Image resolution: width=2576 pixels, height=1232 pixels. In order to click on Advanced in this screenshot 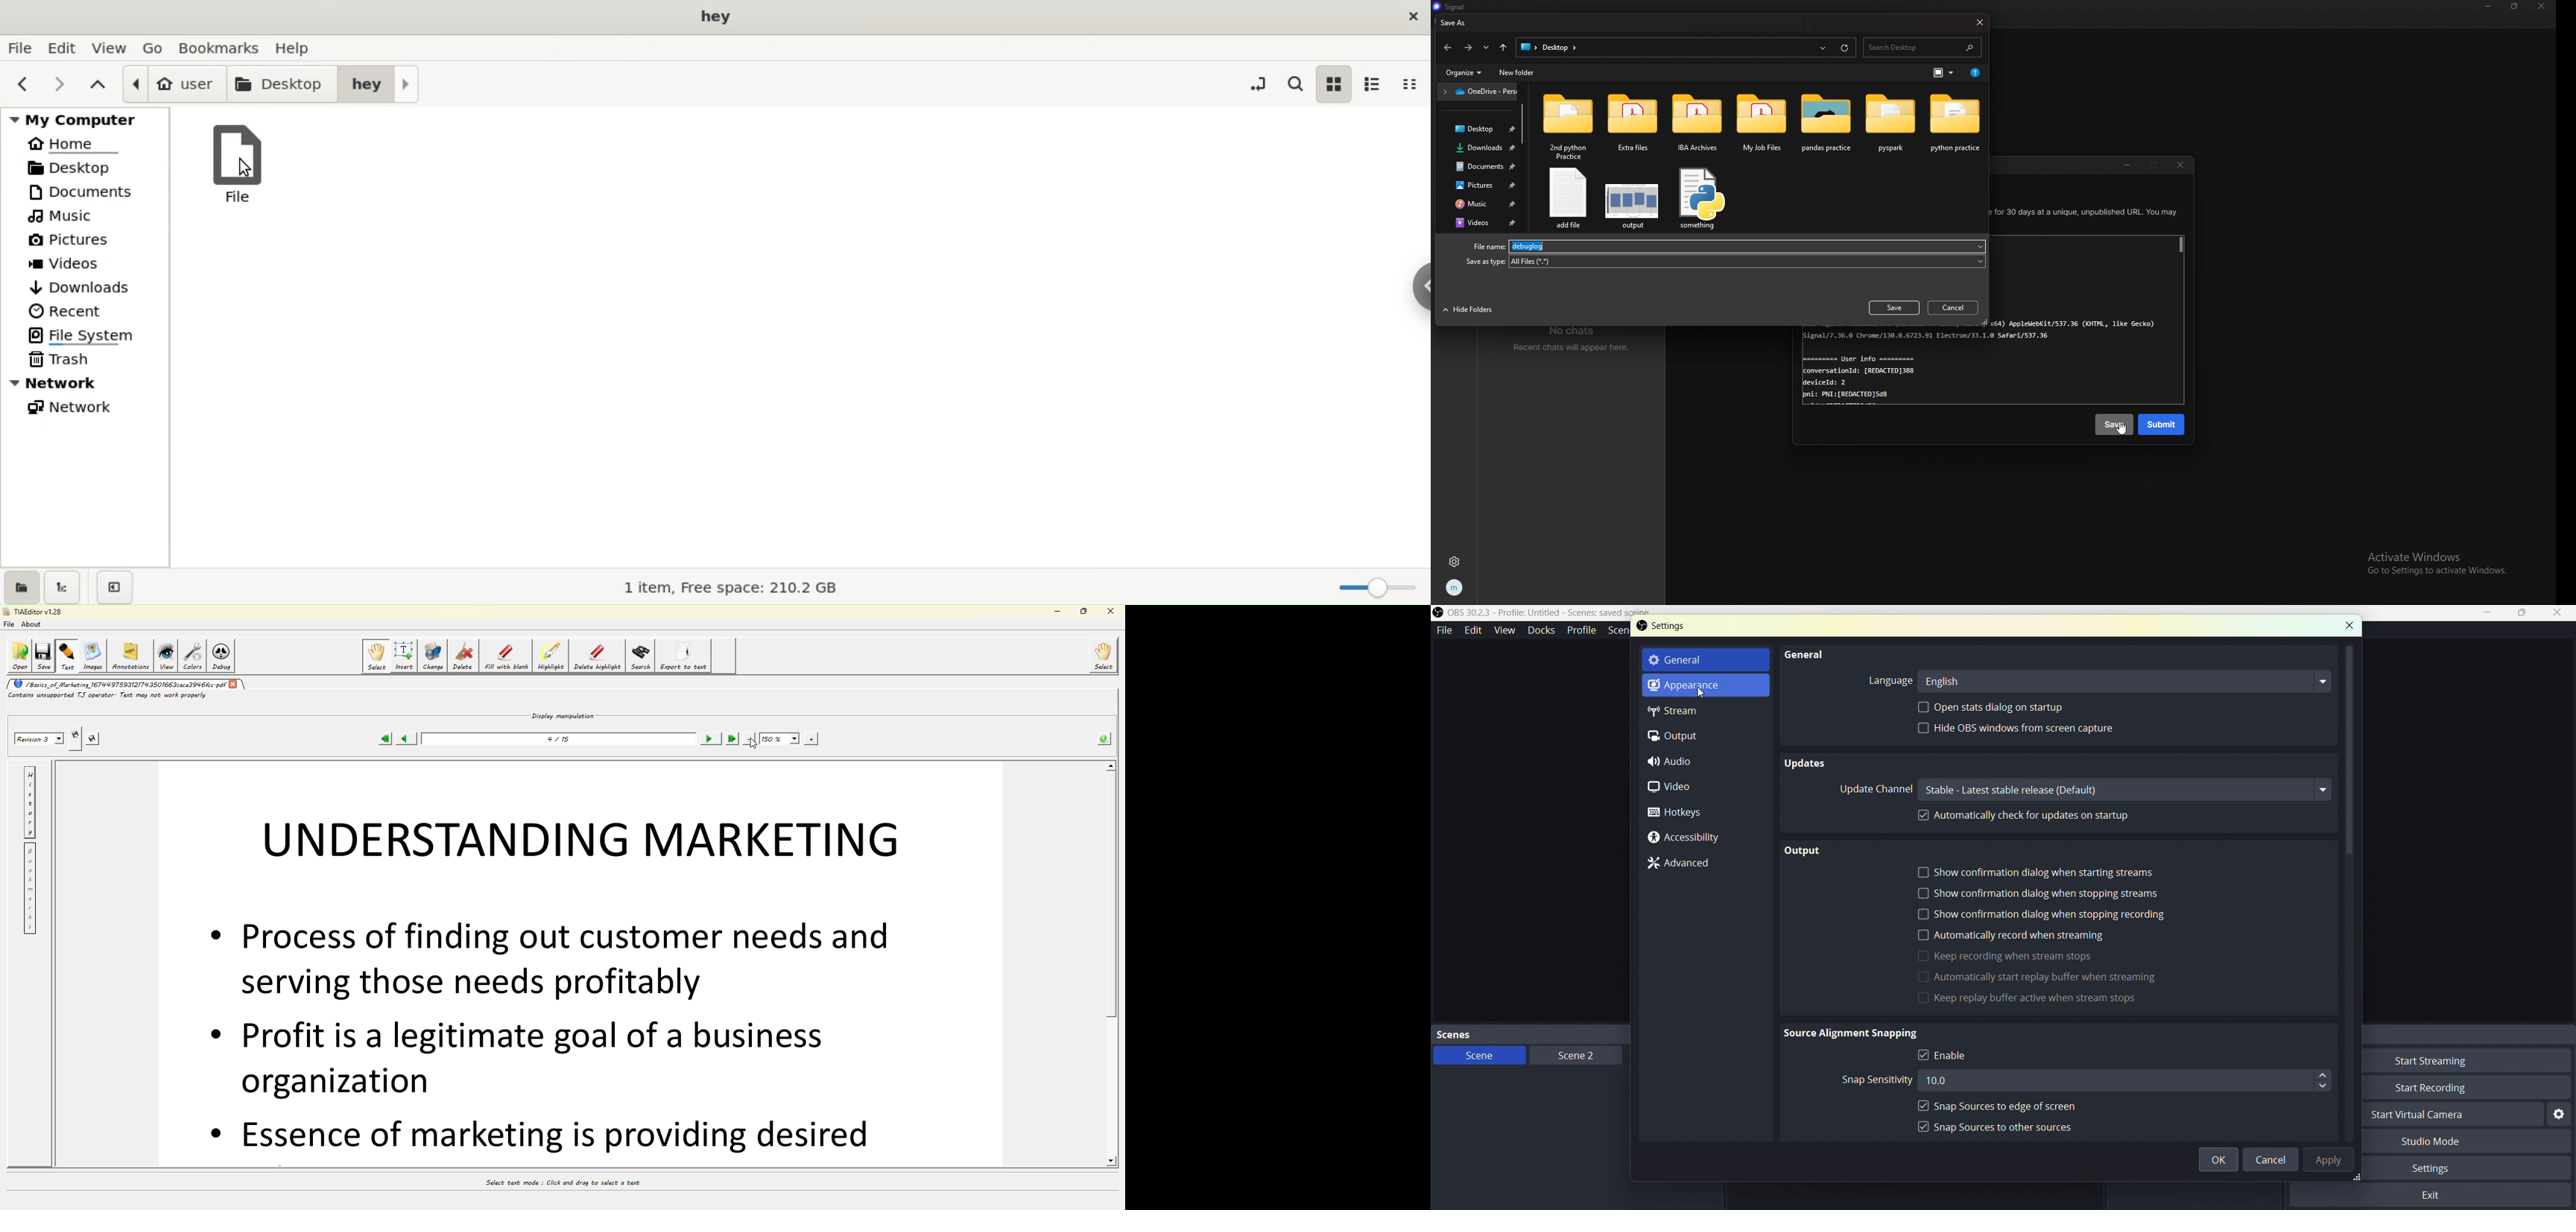, I will do `click(1686, 864)`.